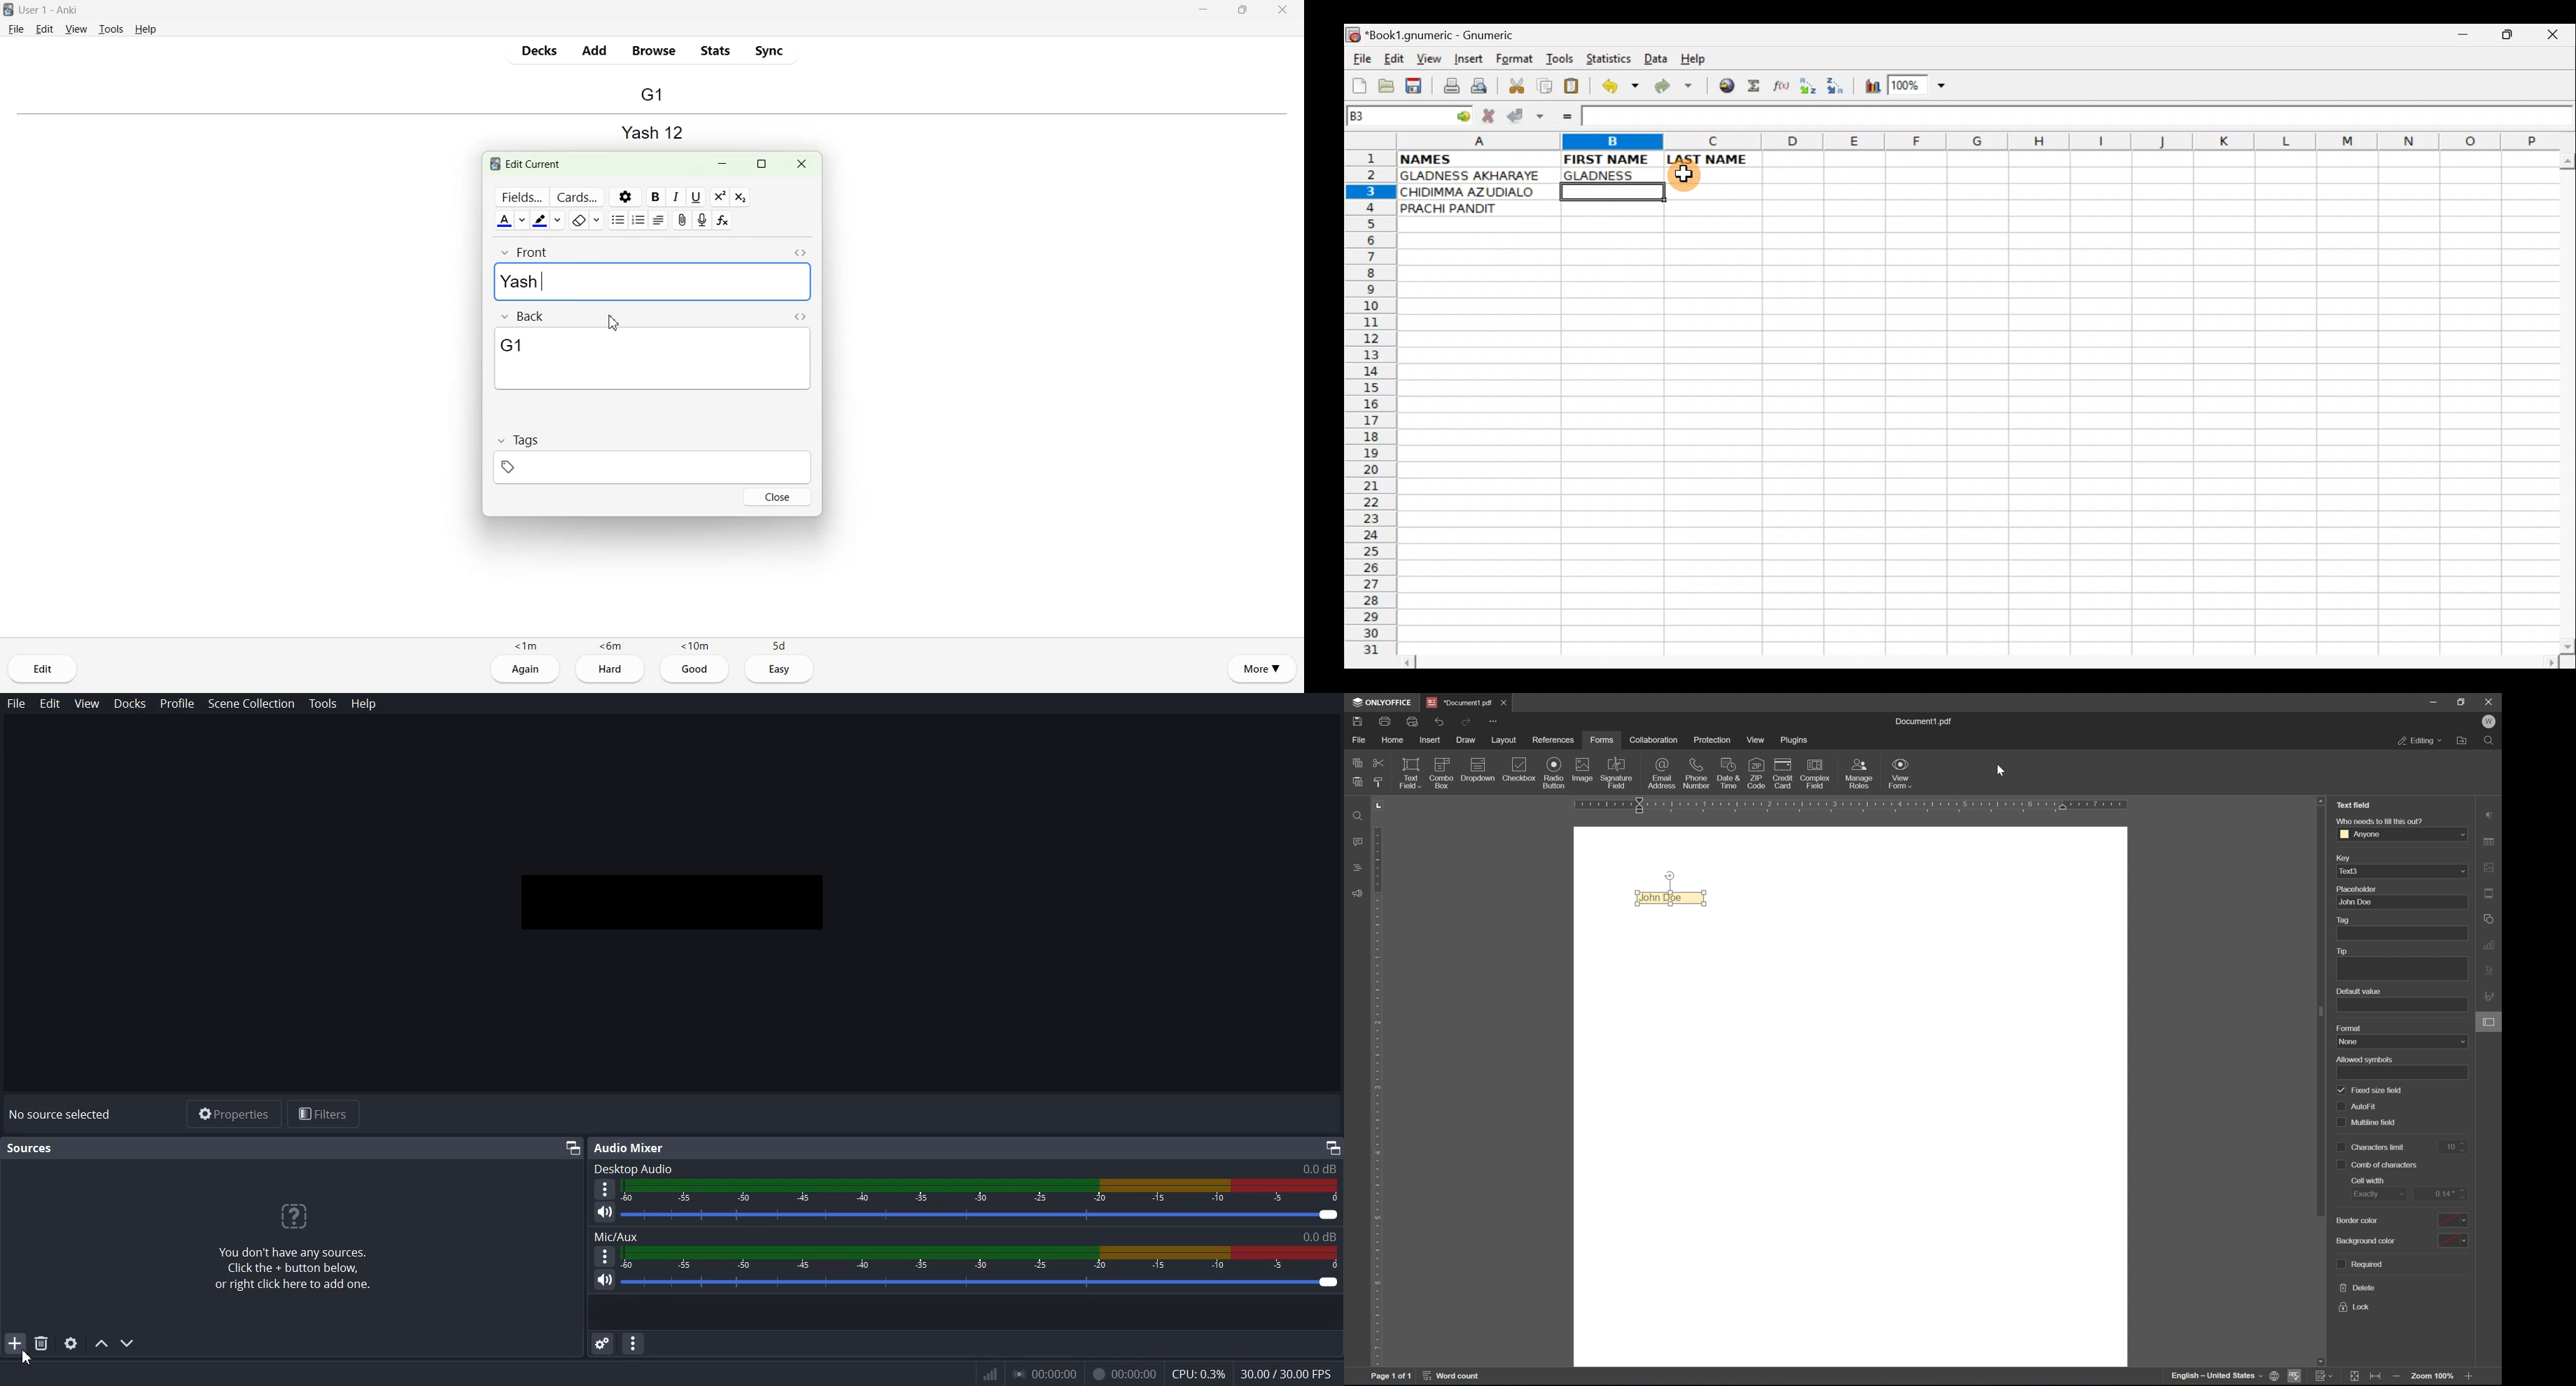 Image resolution: width=2576 pixels, height=1400 pixels. I want to click on Insert hyperlink, so click(1725, 87).